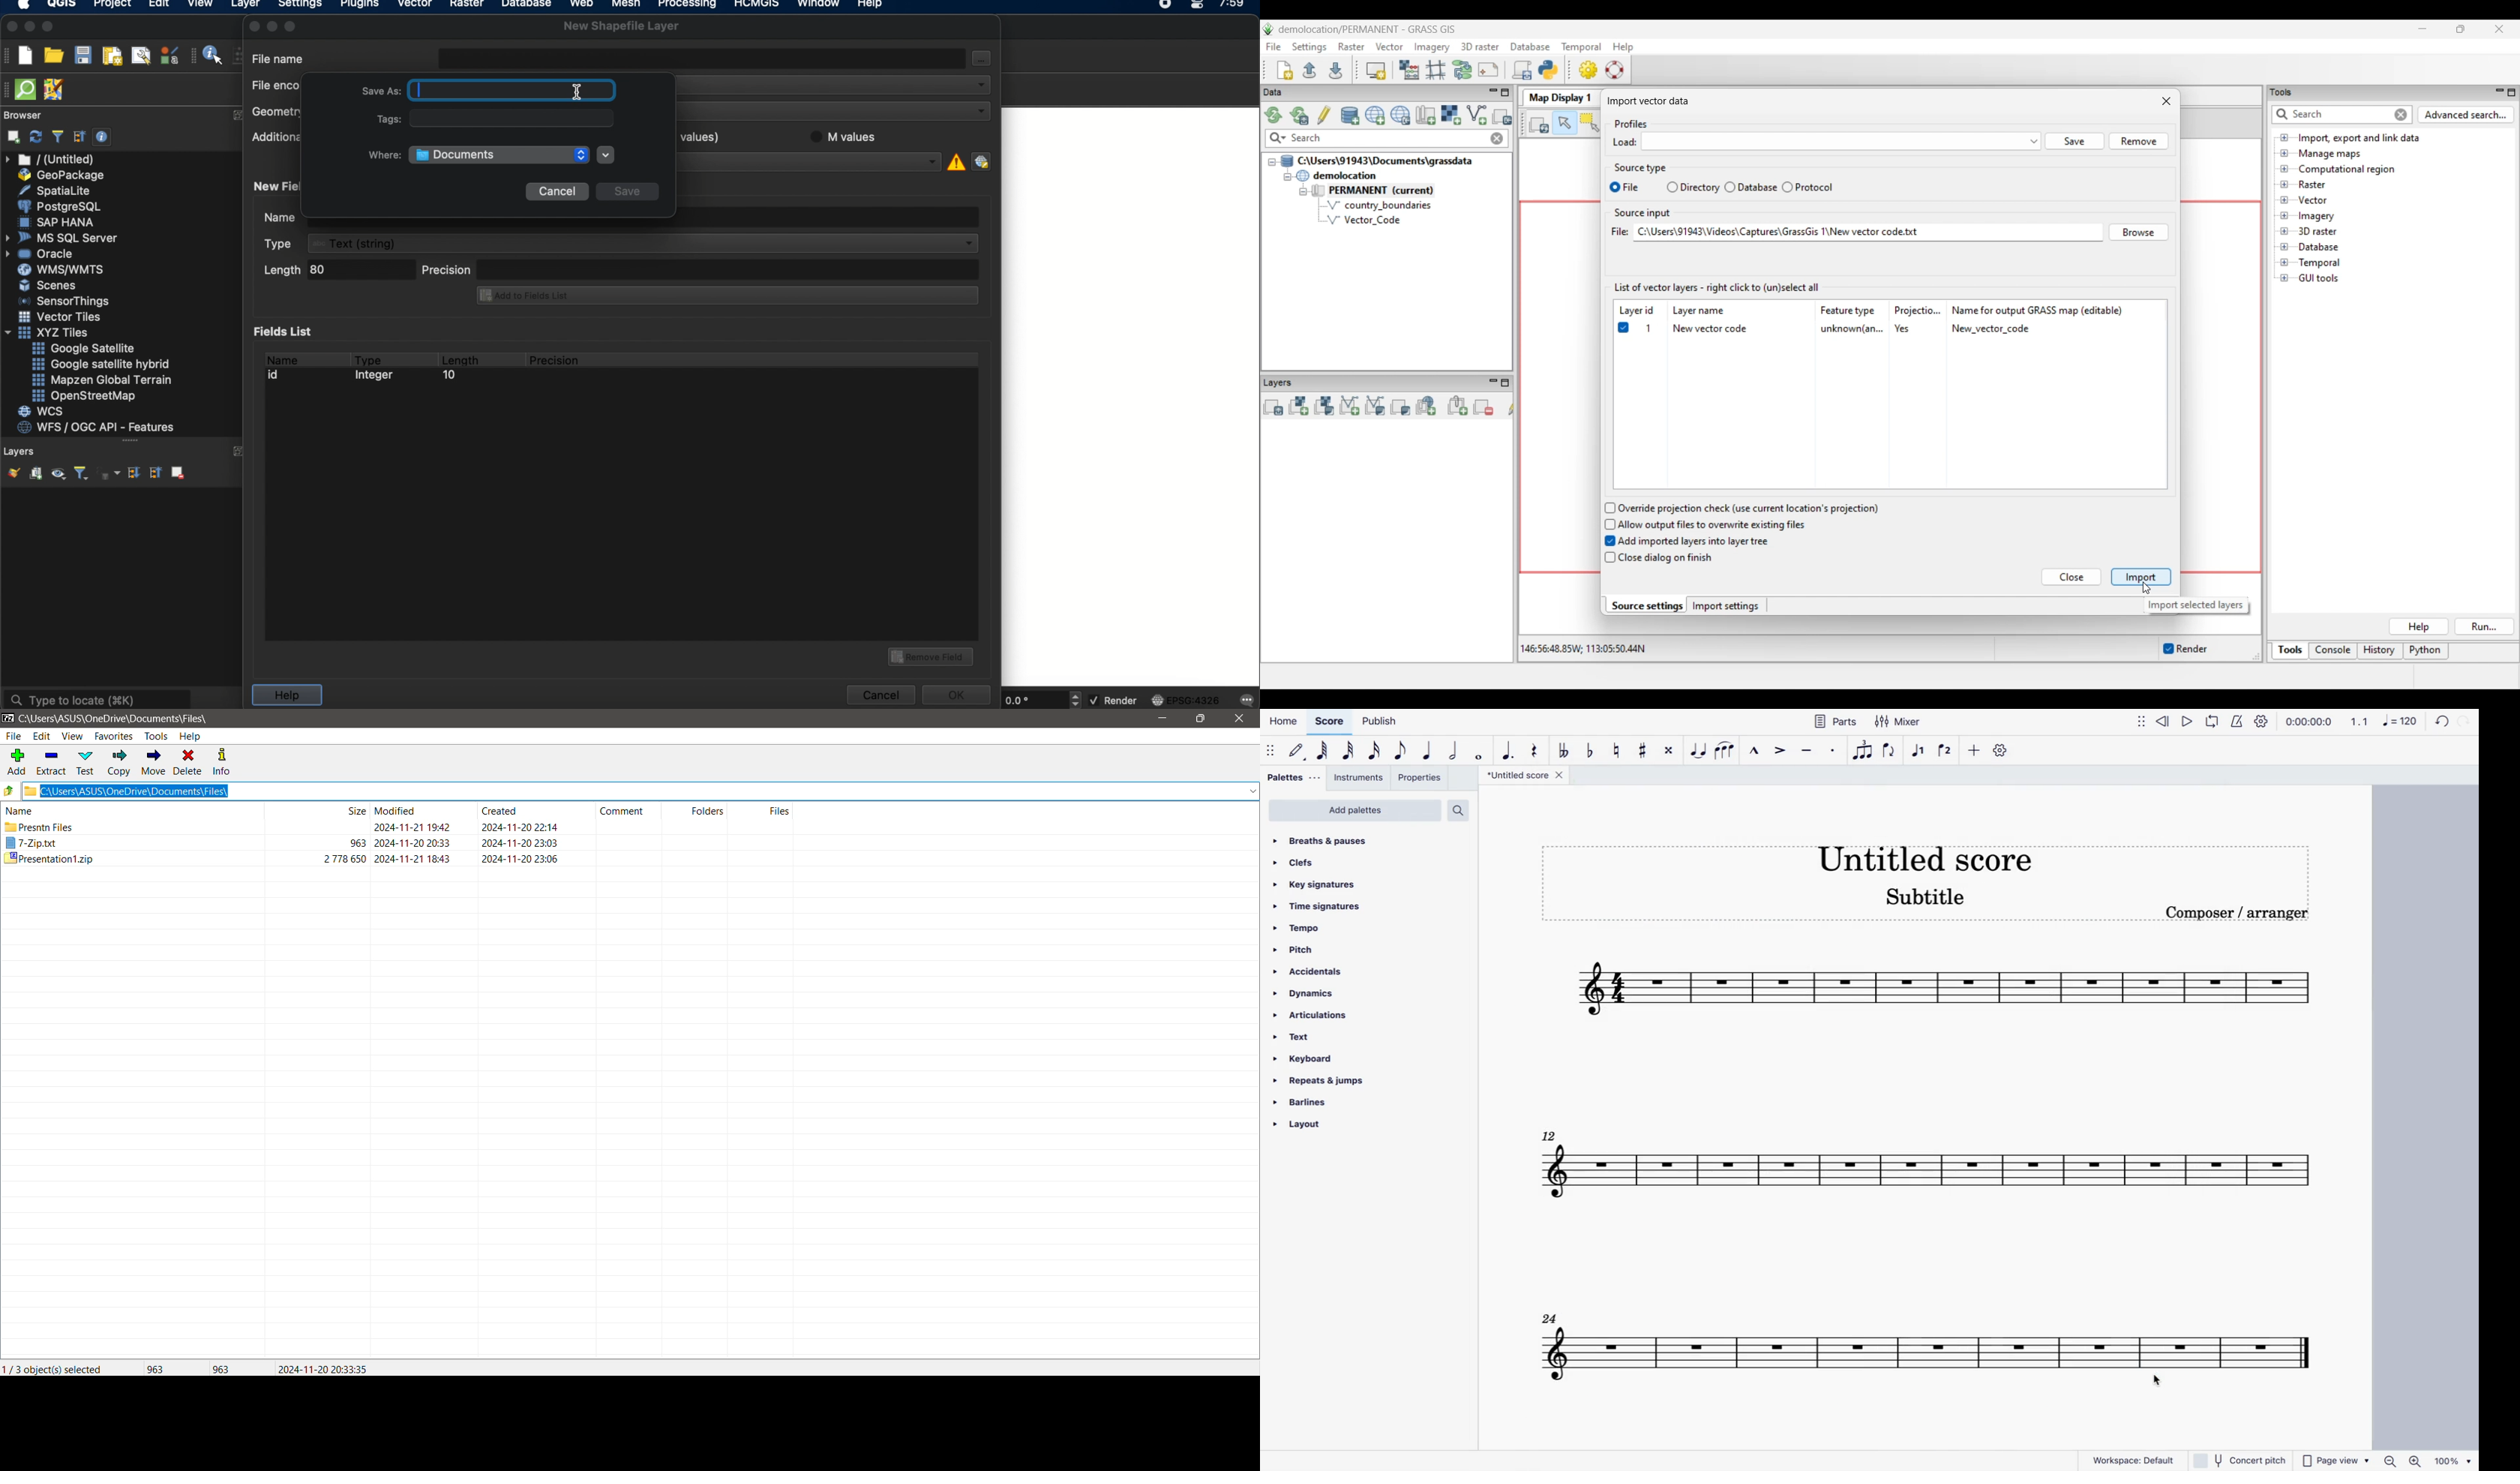 This screenshot has width=2520, height=1484. What do you see at coordinates (703, 57) in the screenshot?
I see `file name text box` at bounding box center [703, 57].